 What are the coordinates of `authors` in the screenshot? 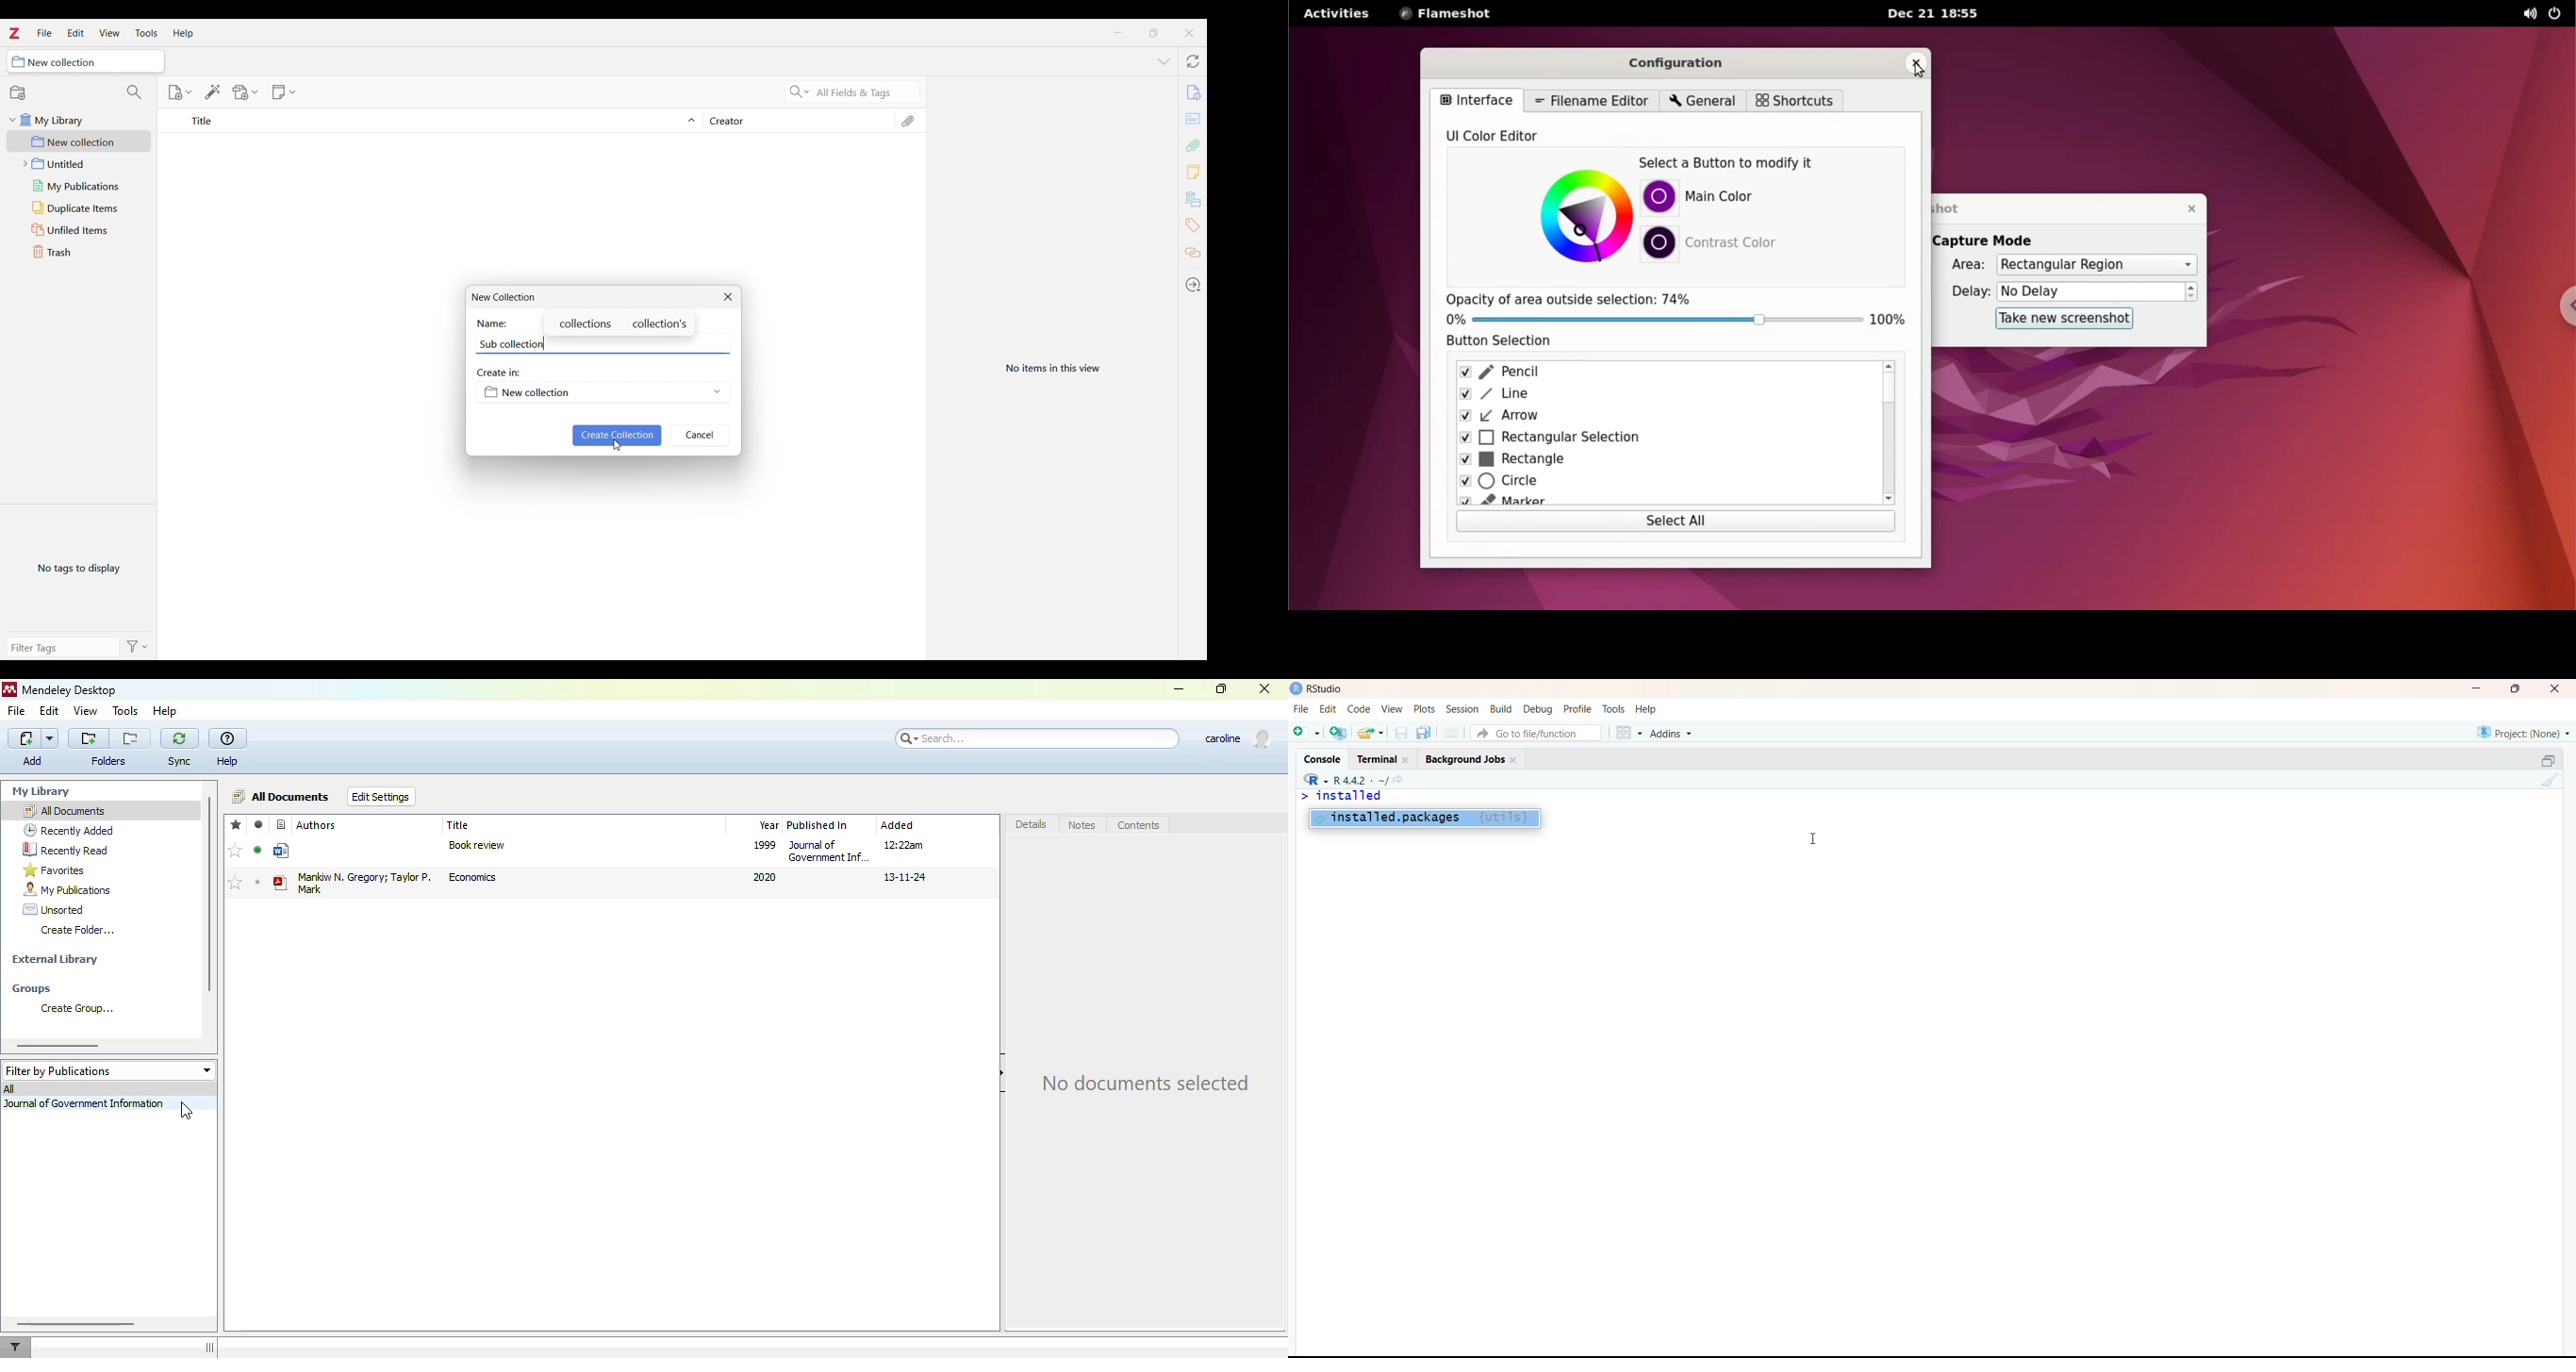 It's located at (317, 825).